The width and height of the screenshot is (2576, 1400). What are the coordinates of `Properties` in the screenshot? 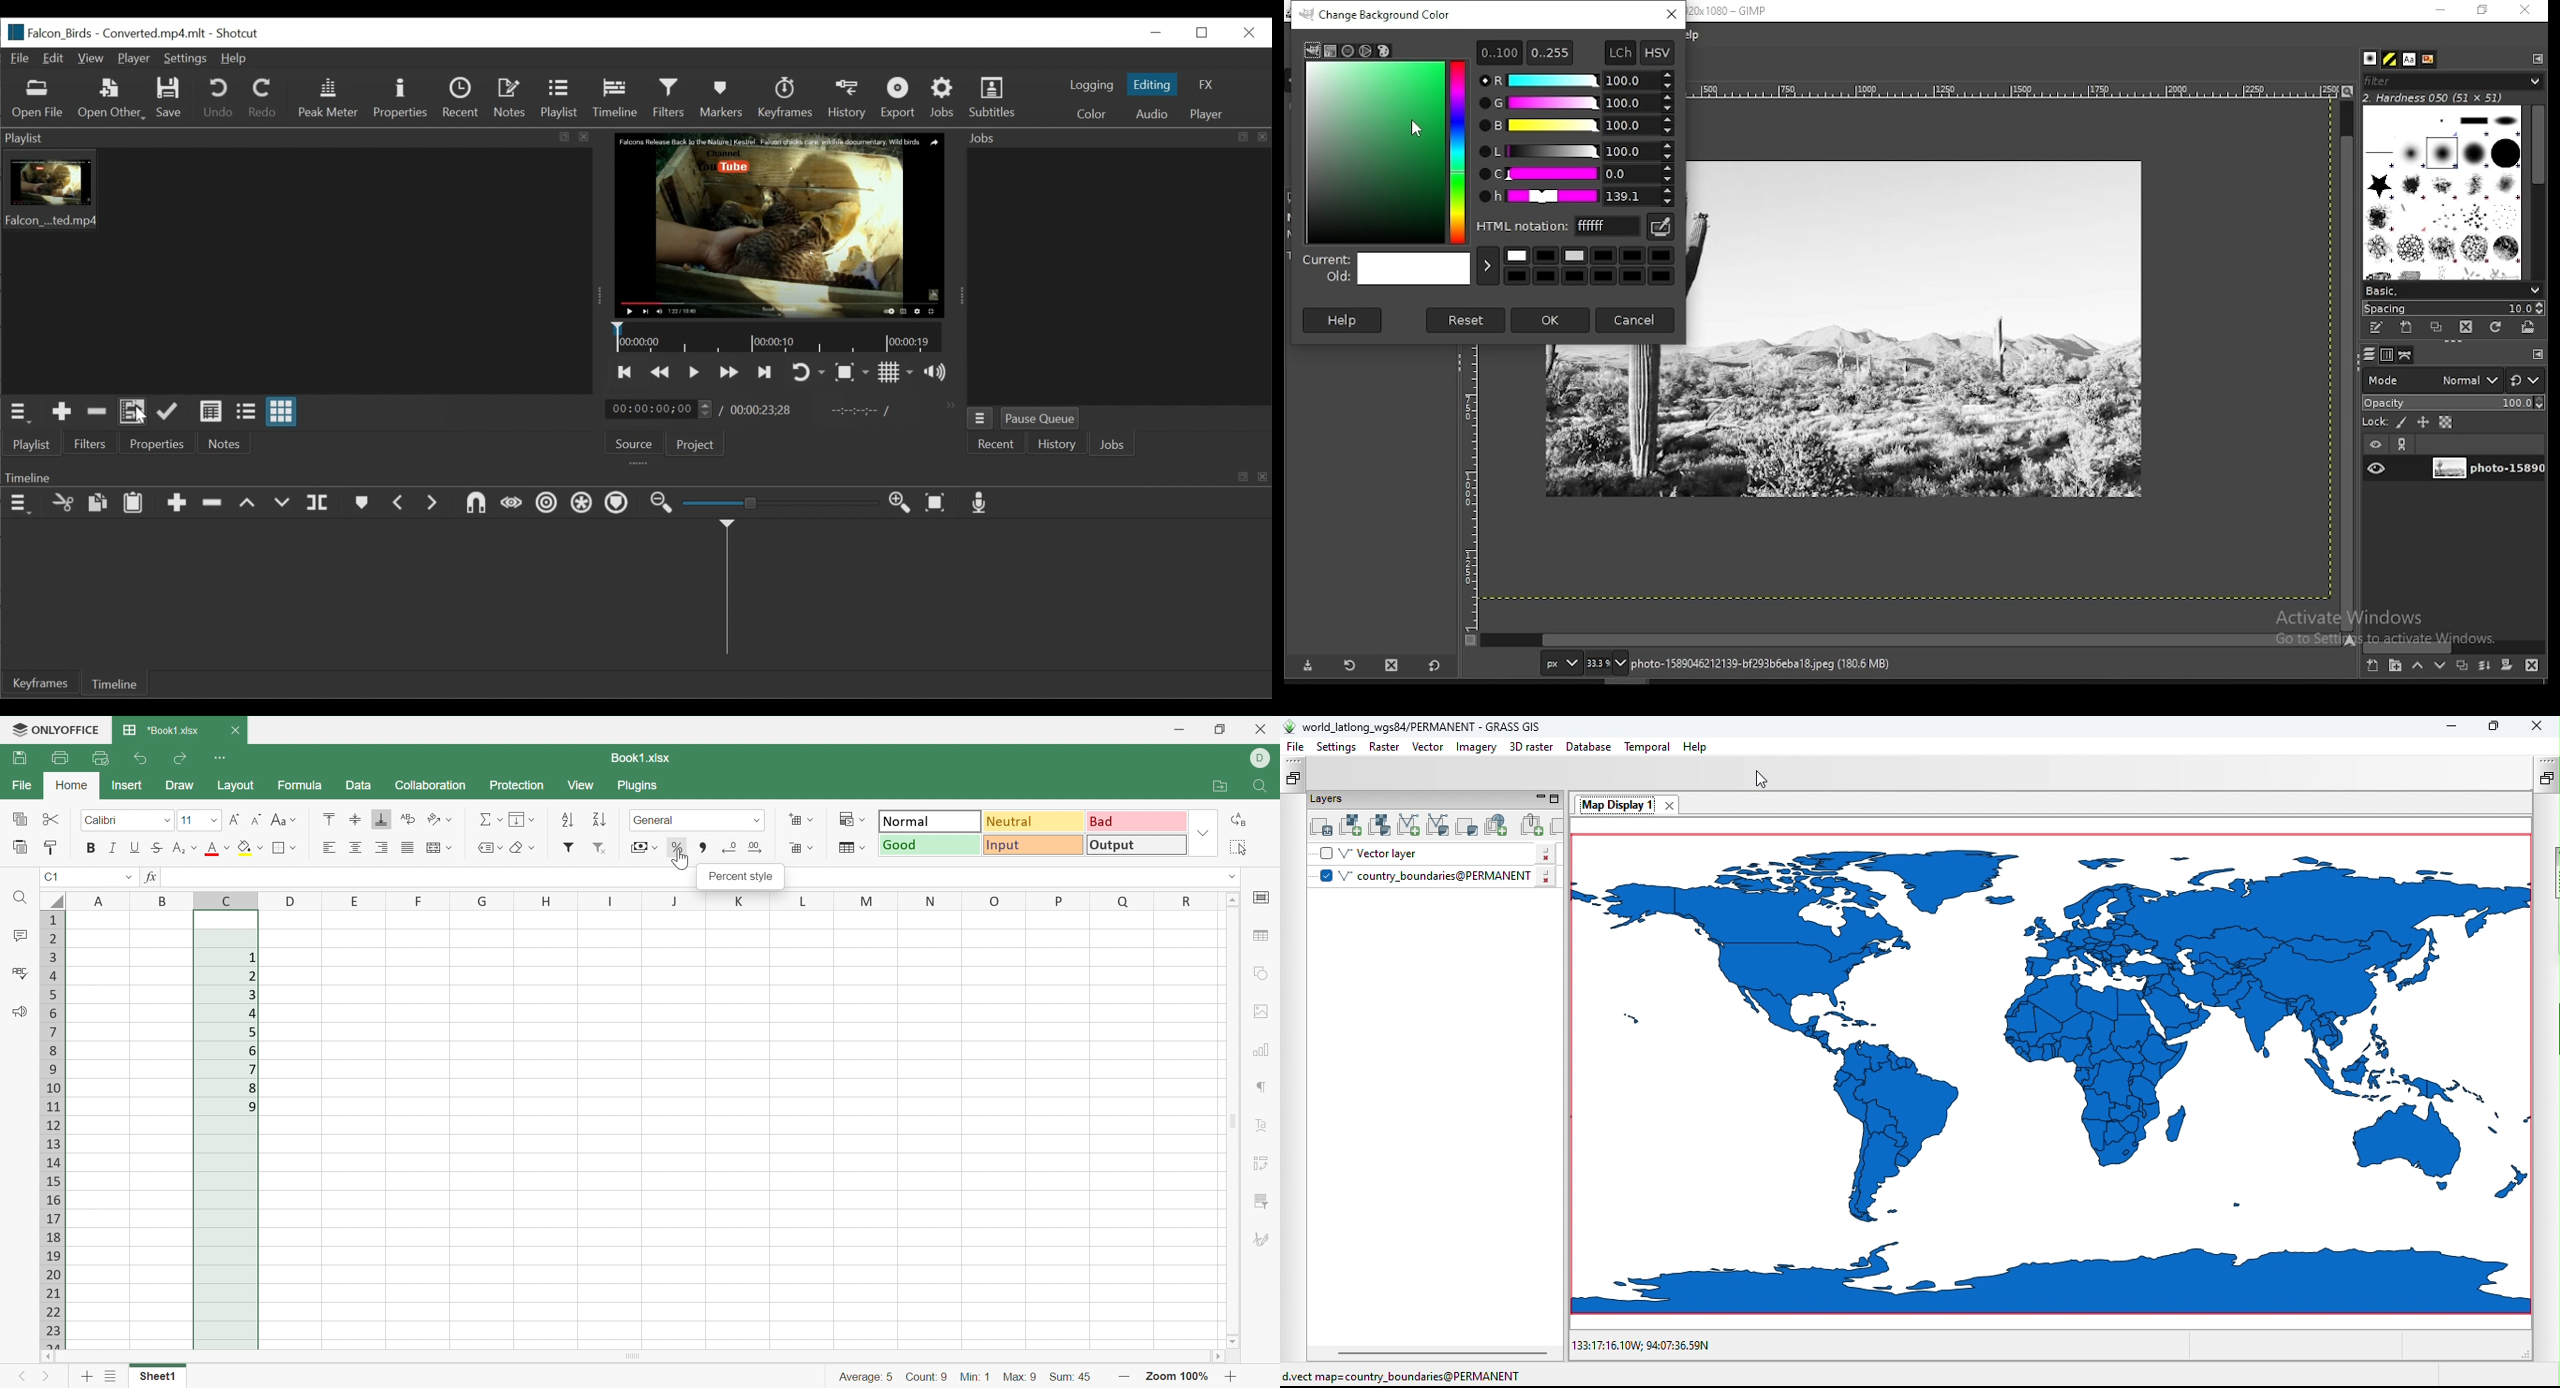 It's located at (160, 442).